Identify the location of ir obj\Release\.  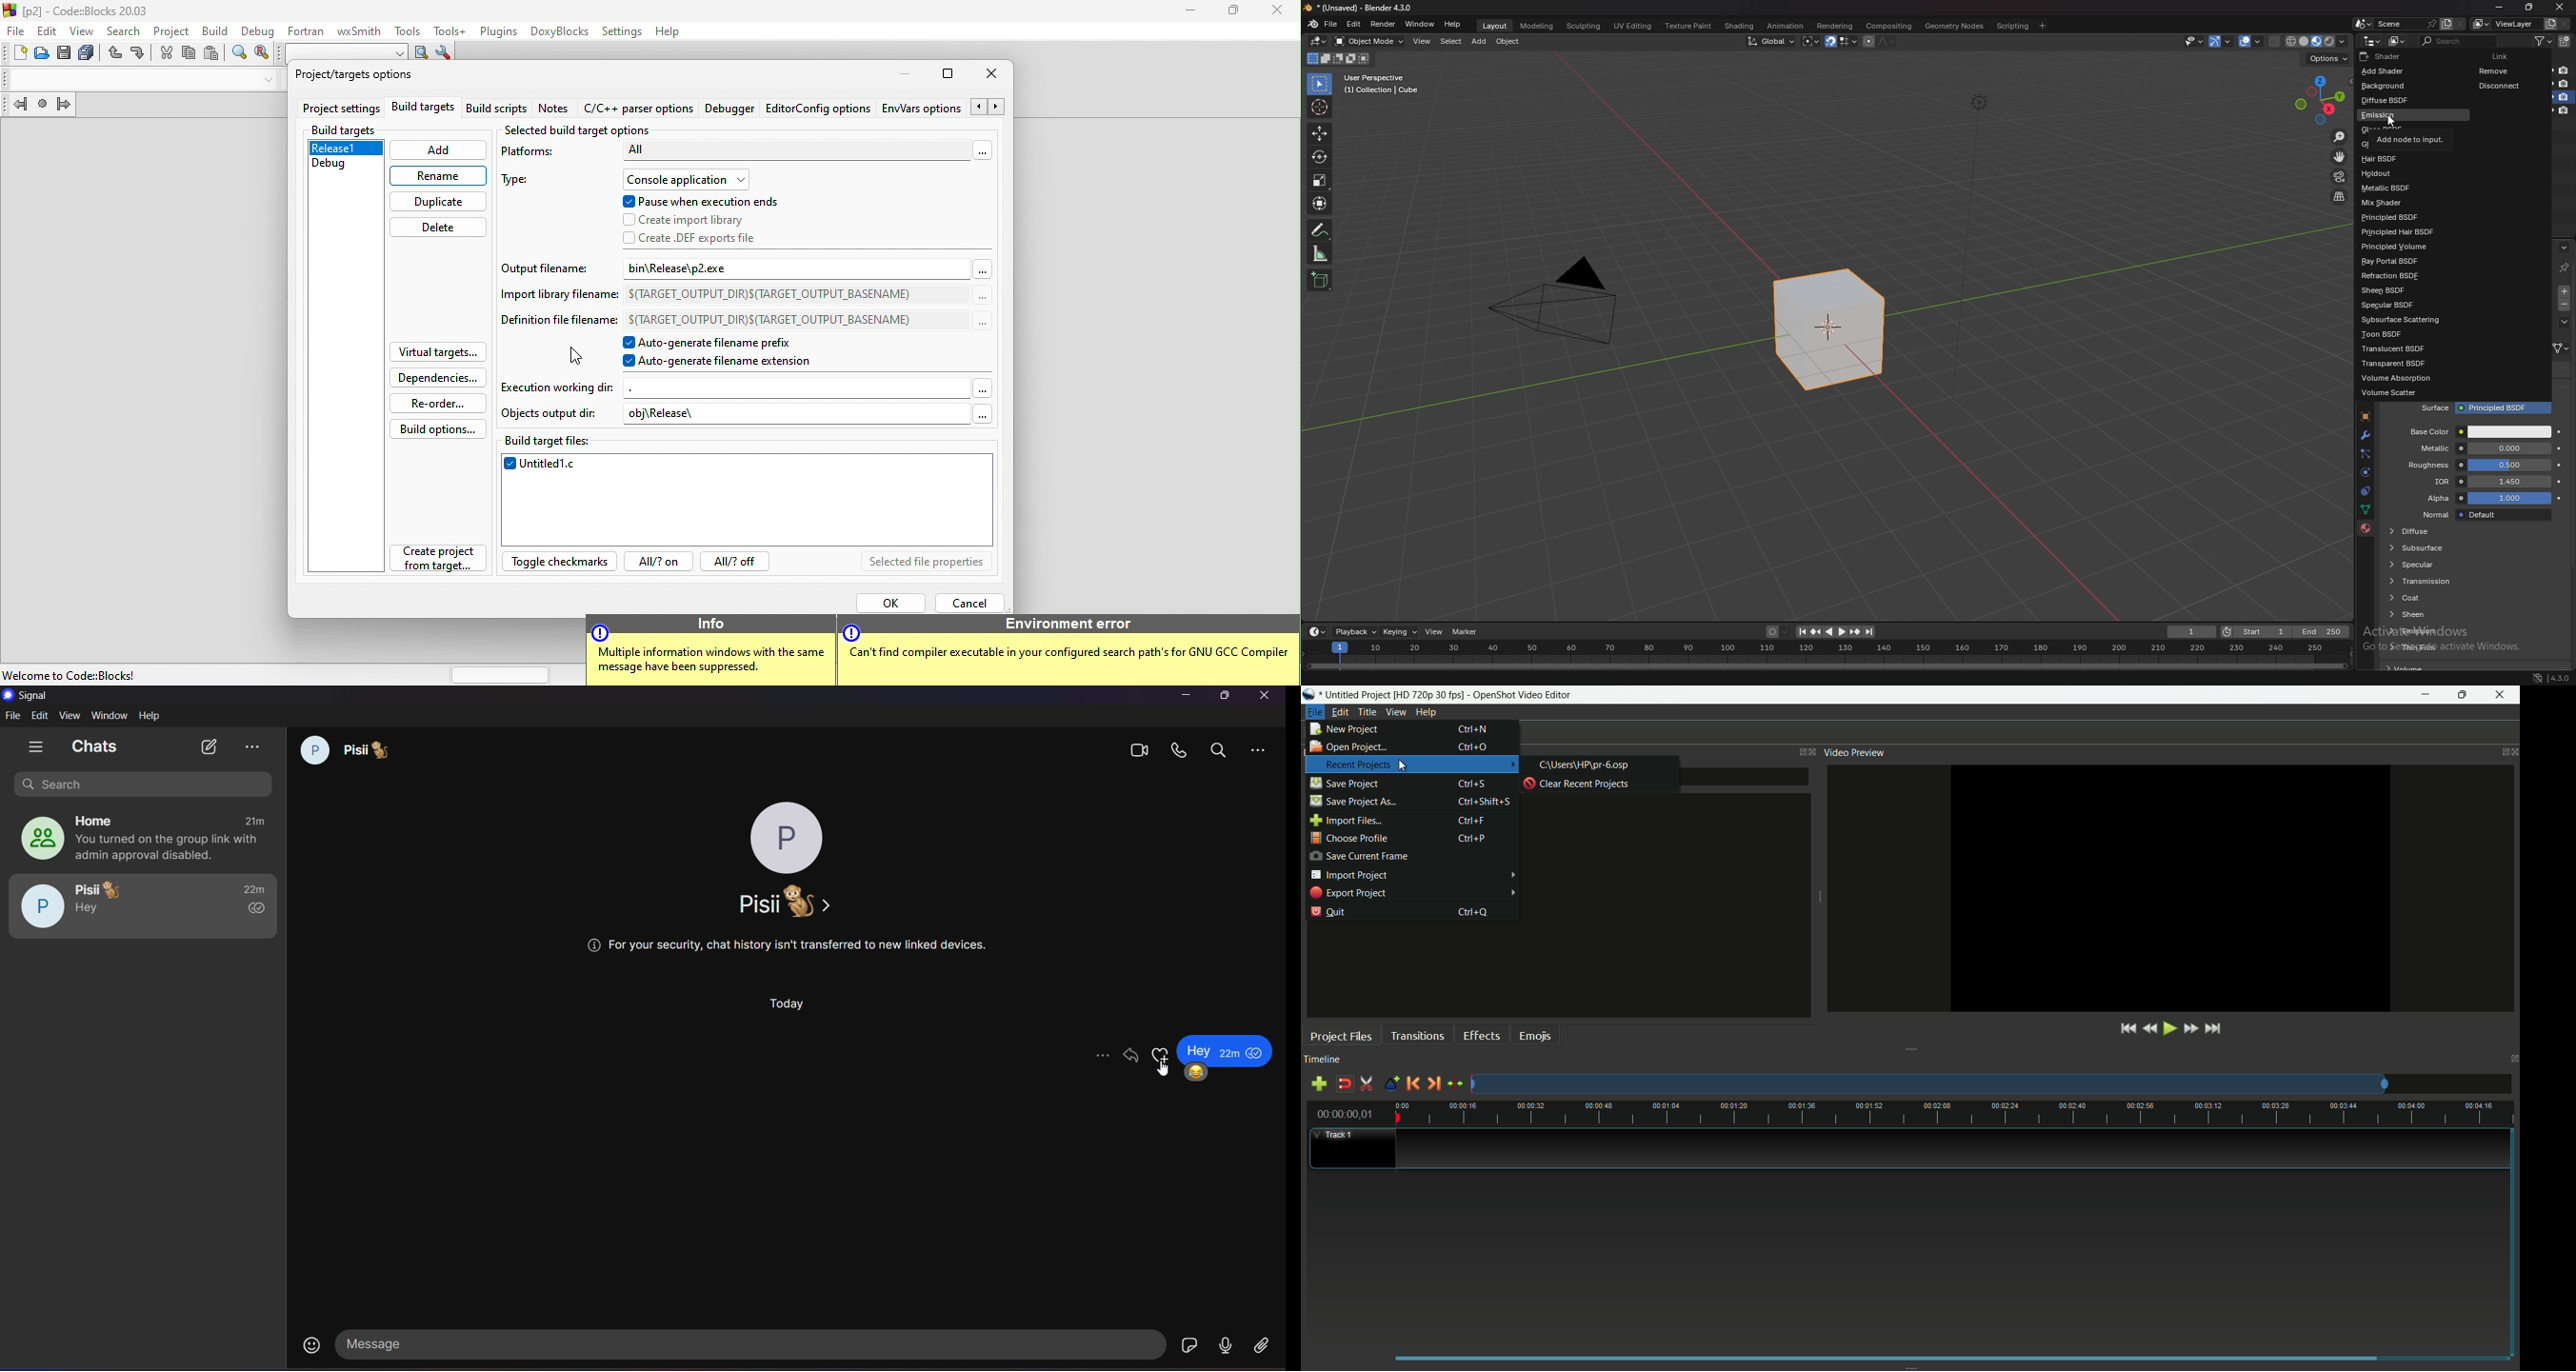
(689, 413).